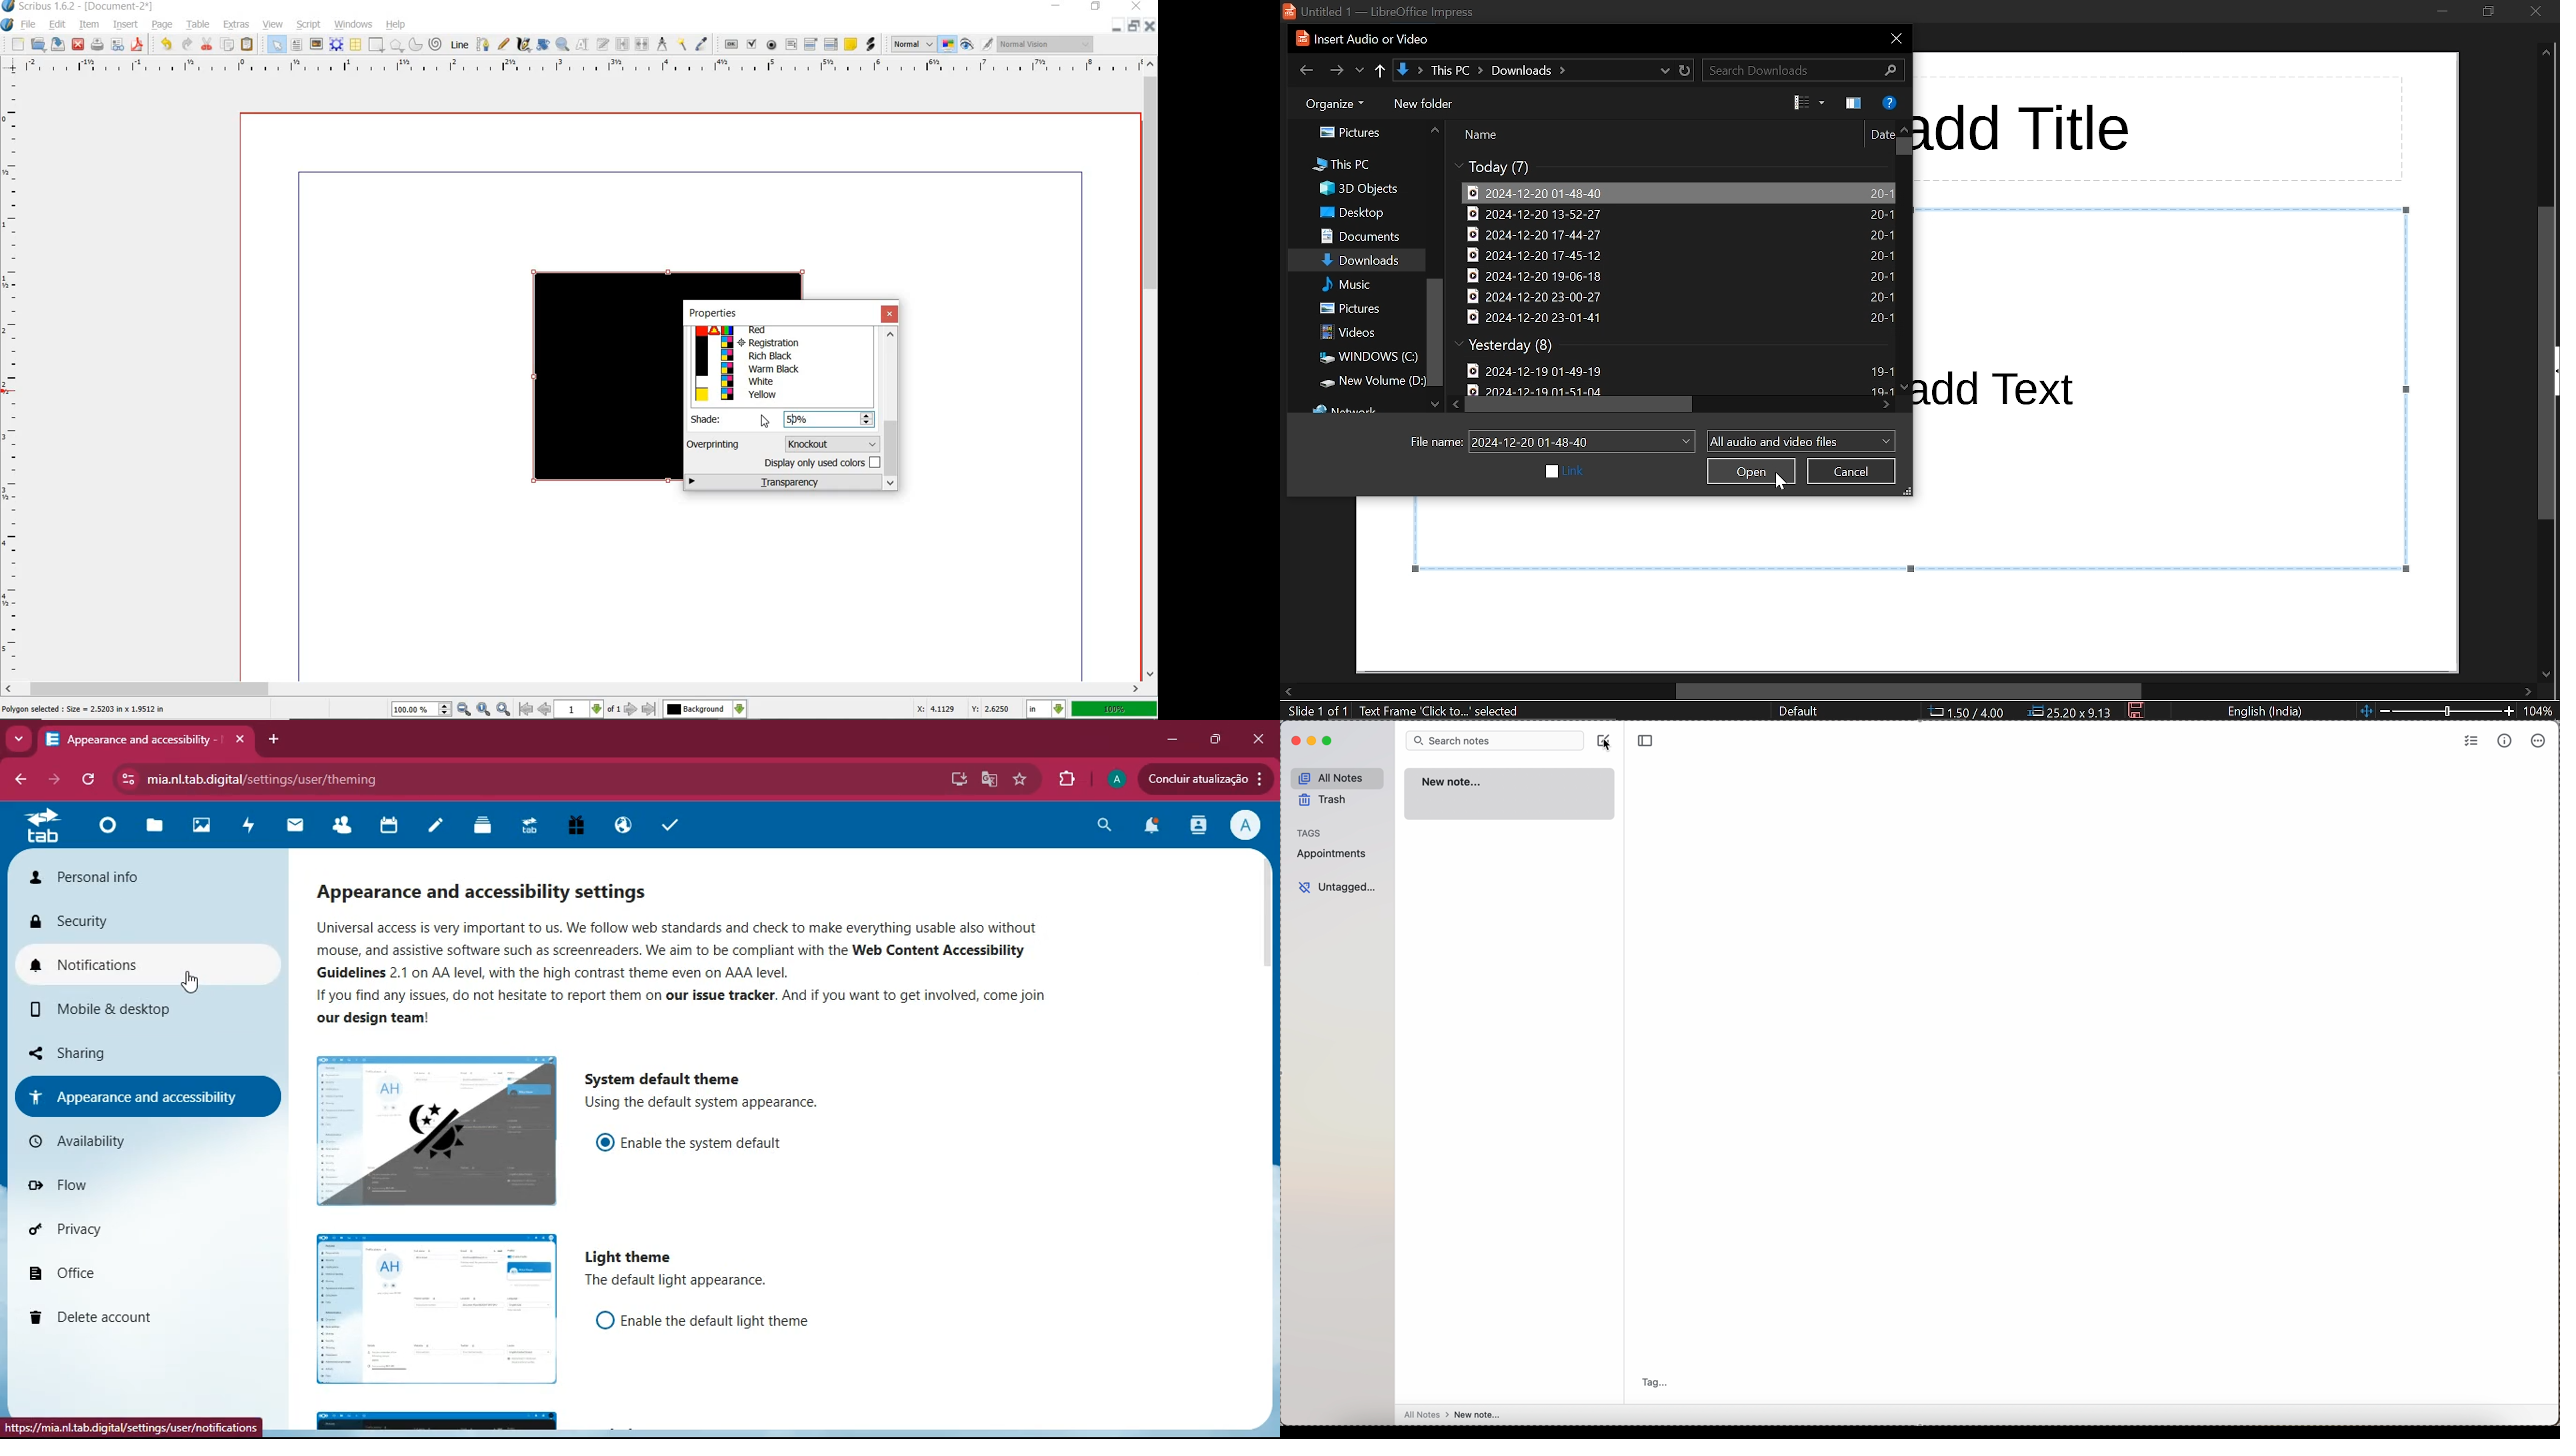  I want to click on scroll bar, so click(1266, 912).